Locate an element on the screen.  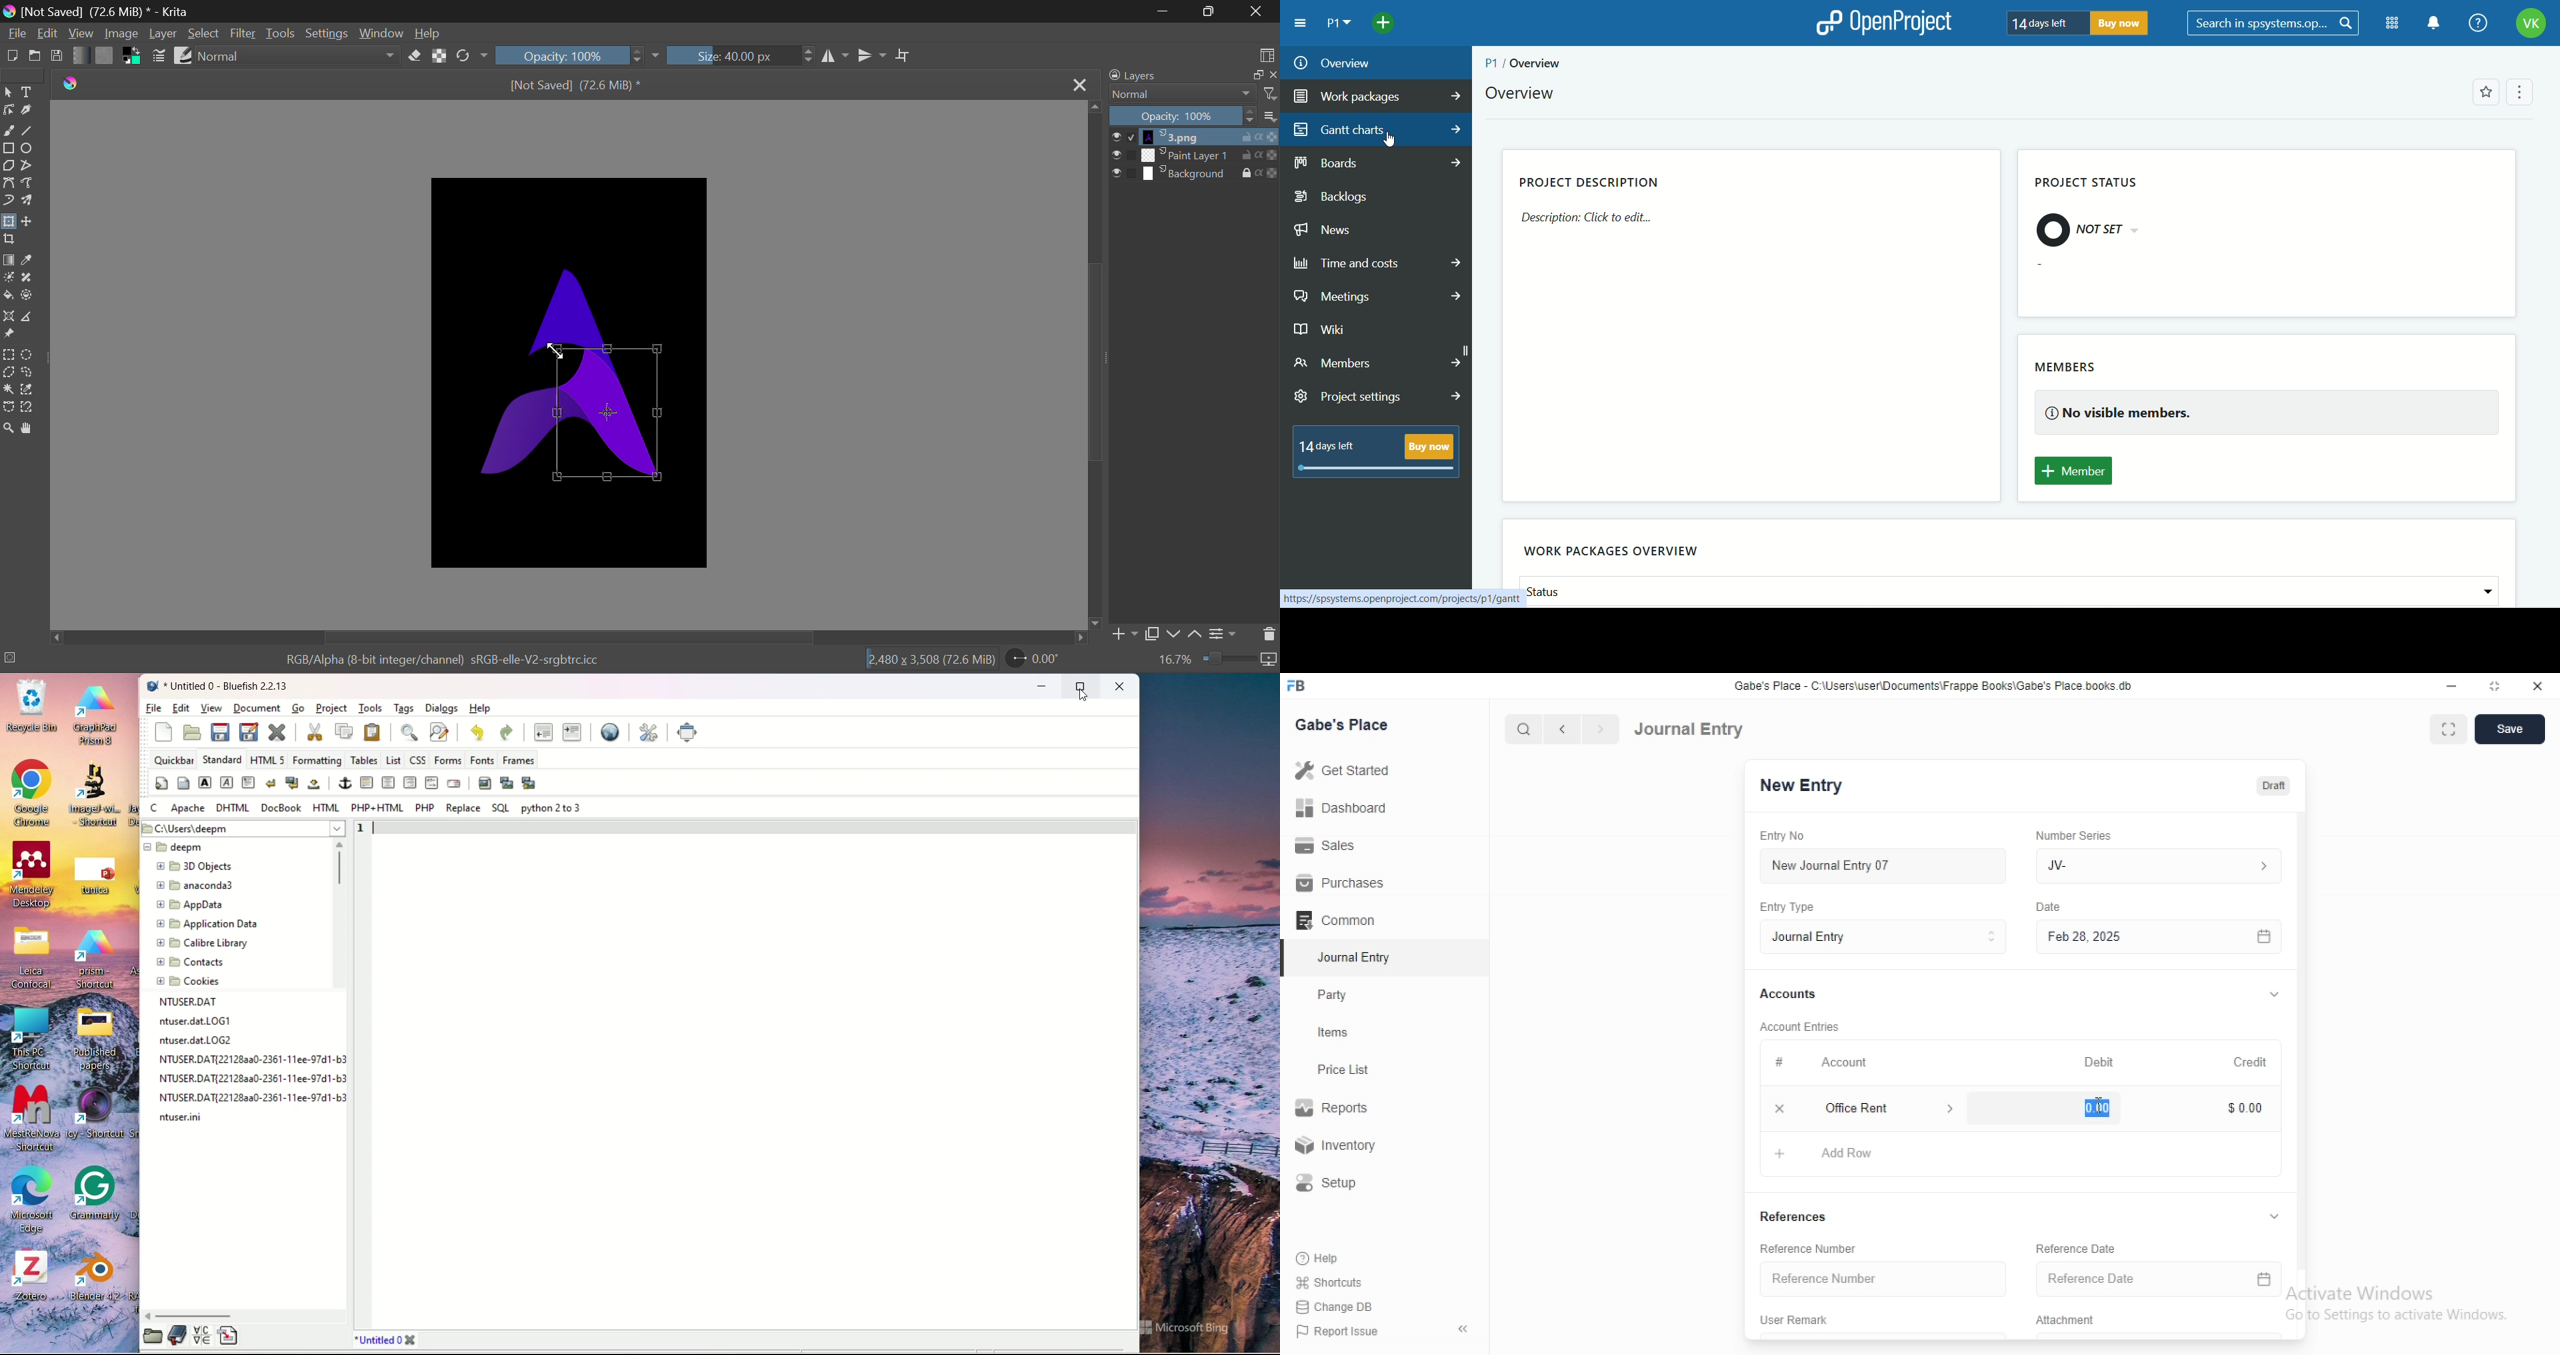
Reports. is located at coordinates (1335, 1111).